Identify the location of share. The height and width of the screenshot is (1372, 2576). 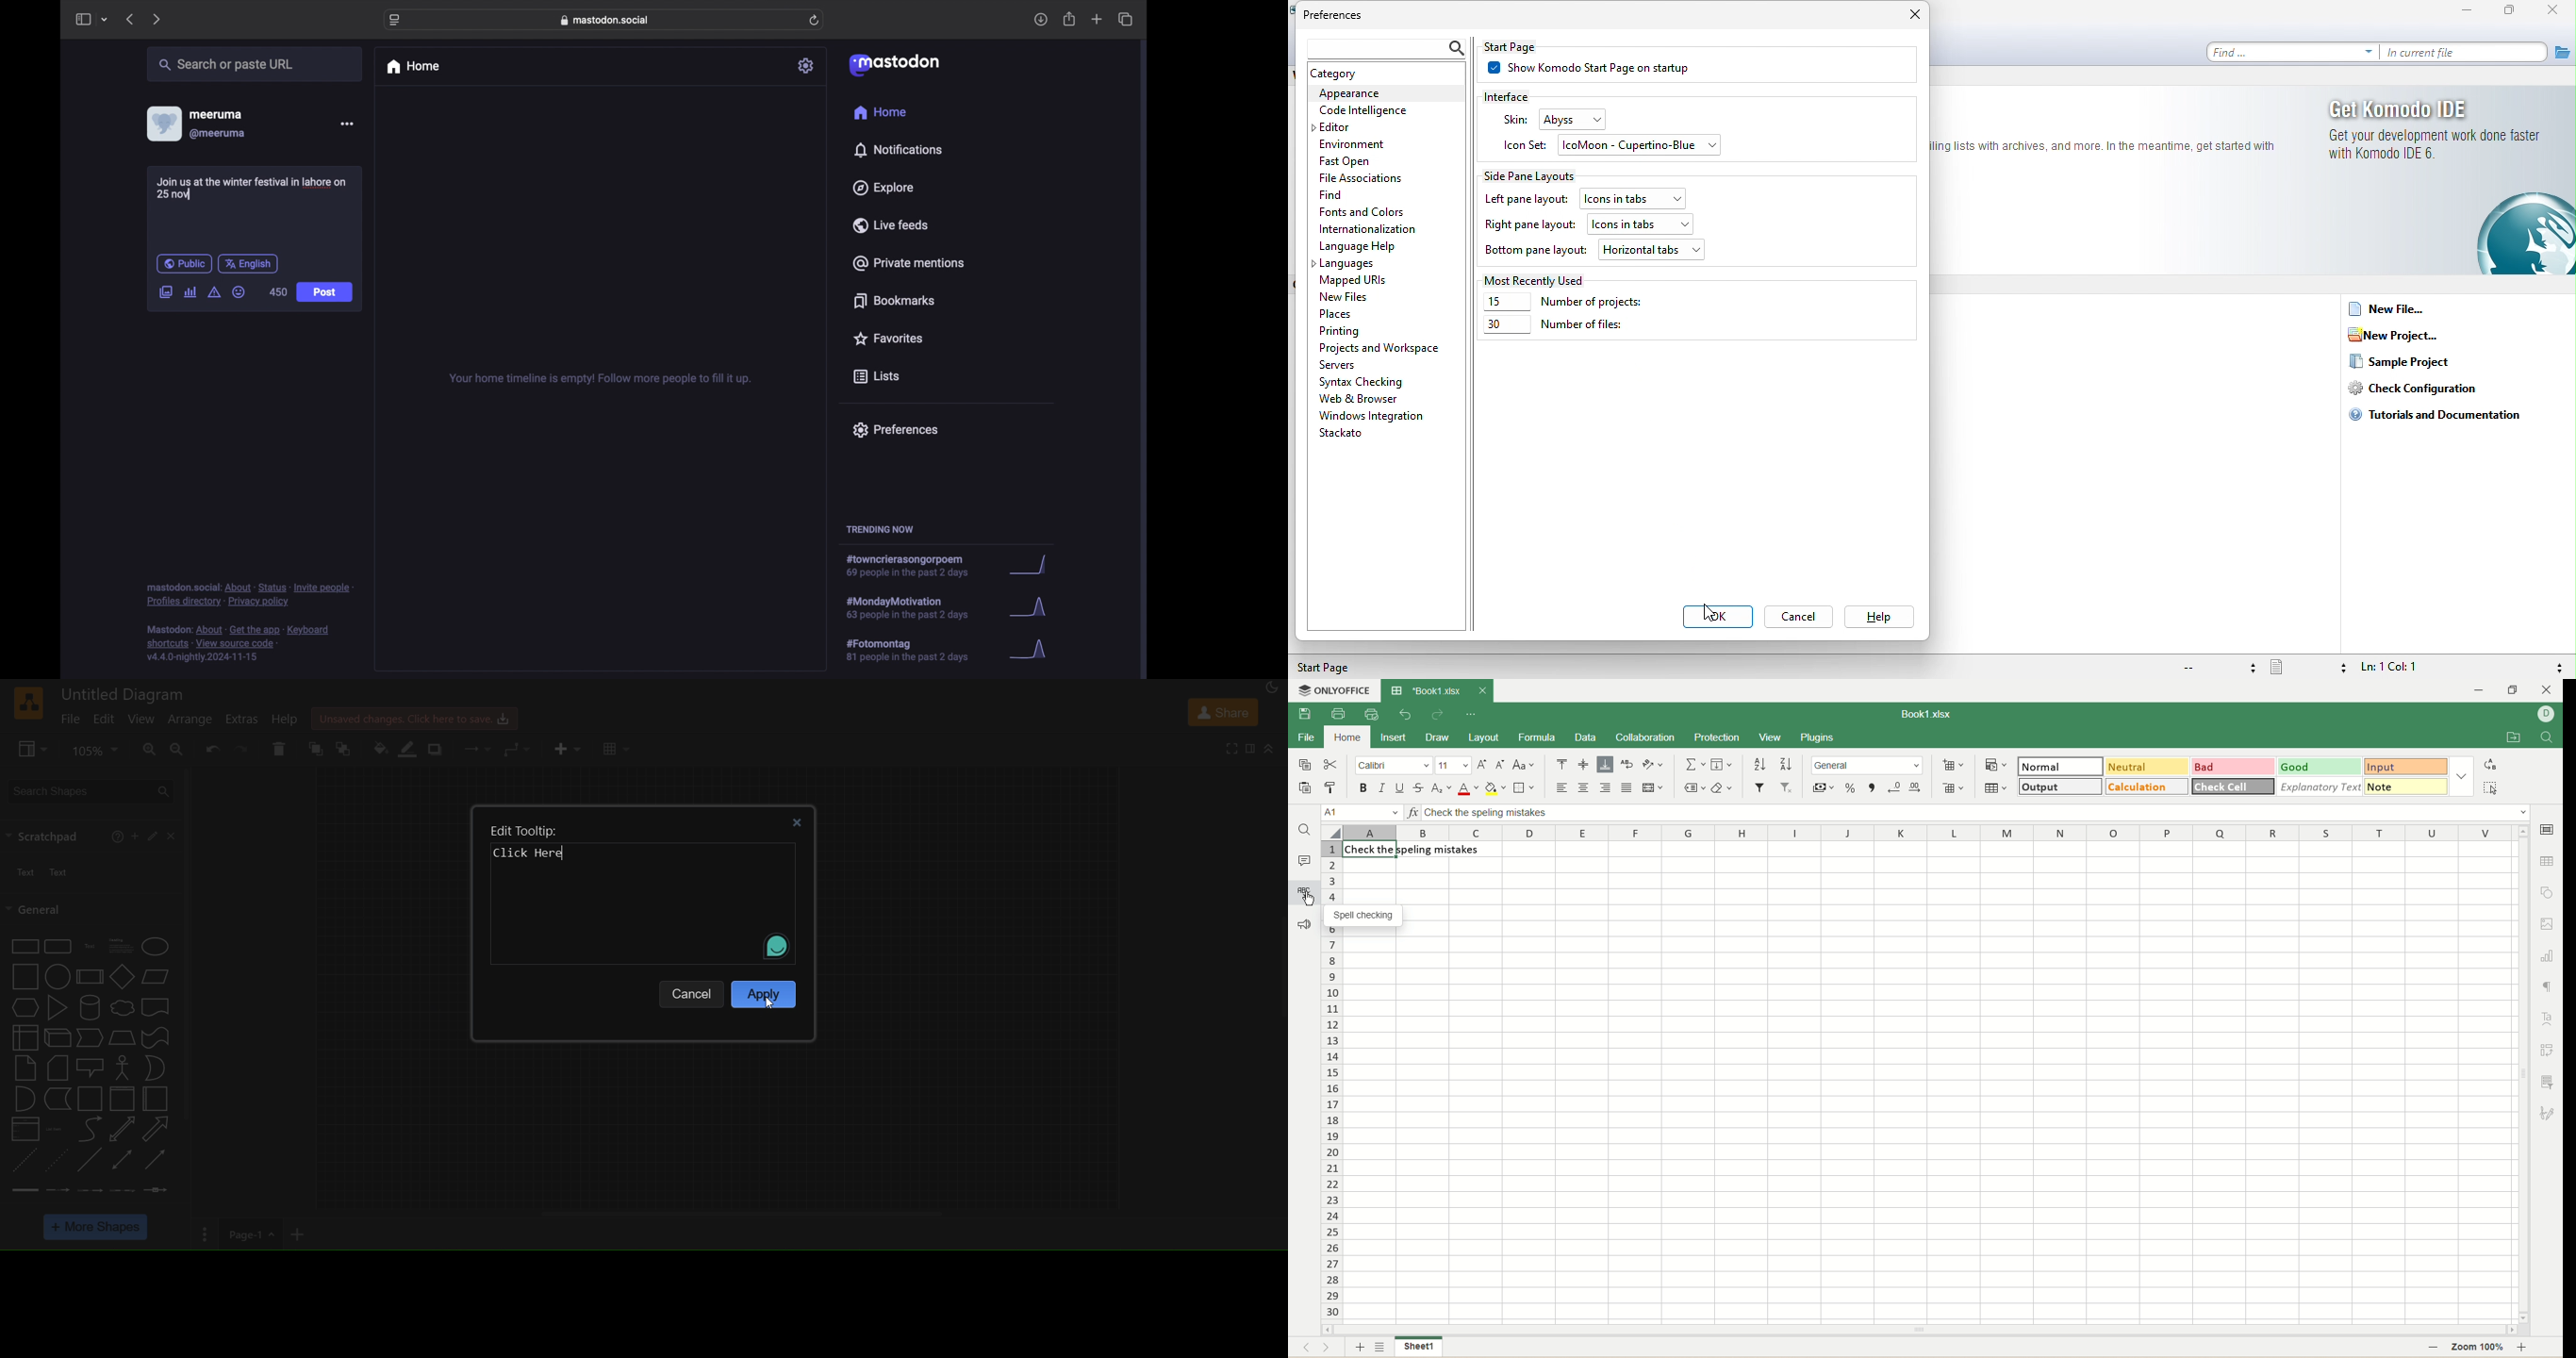
(1221, 711).